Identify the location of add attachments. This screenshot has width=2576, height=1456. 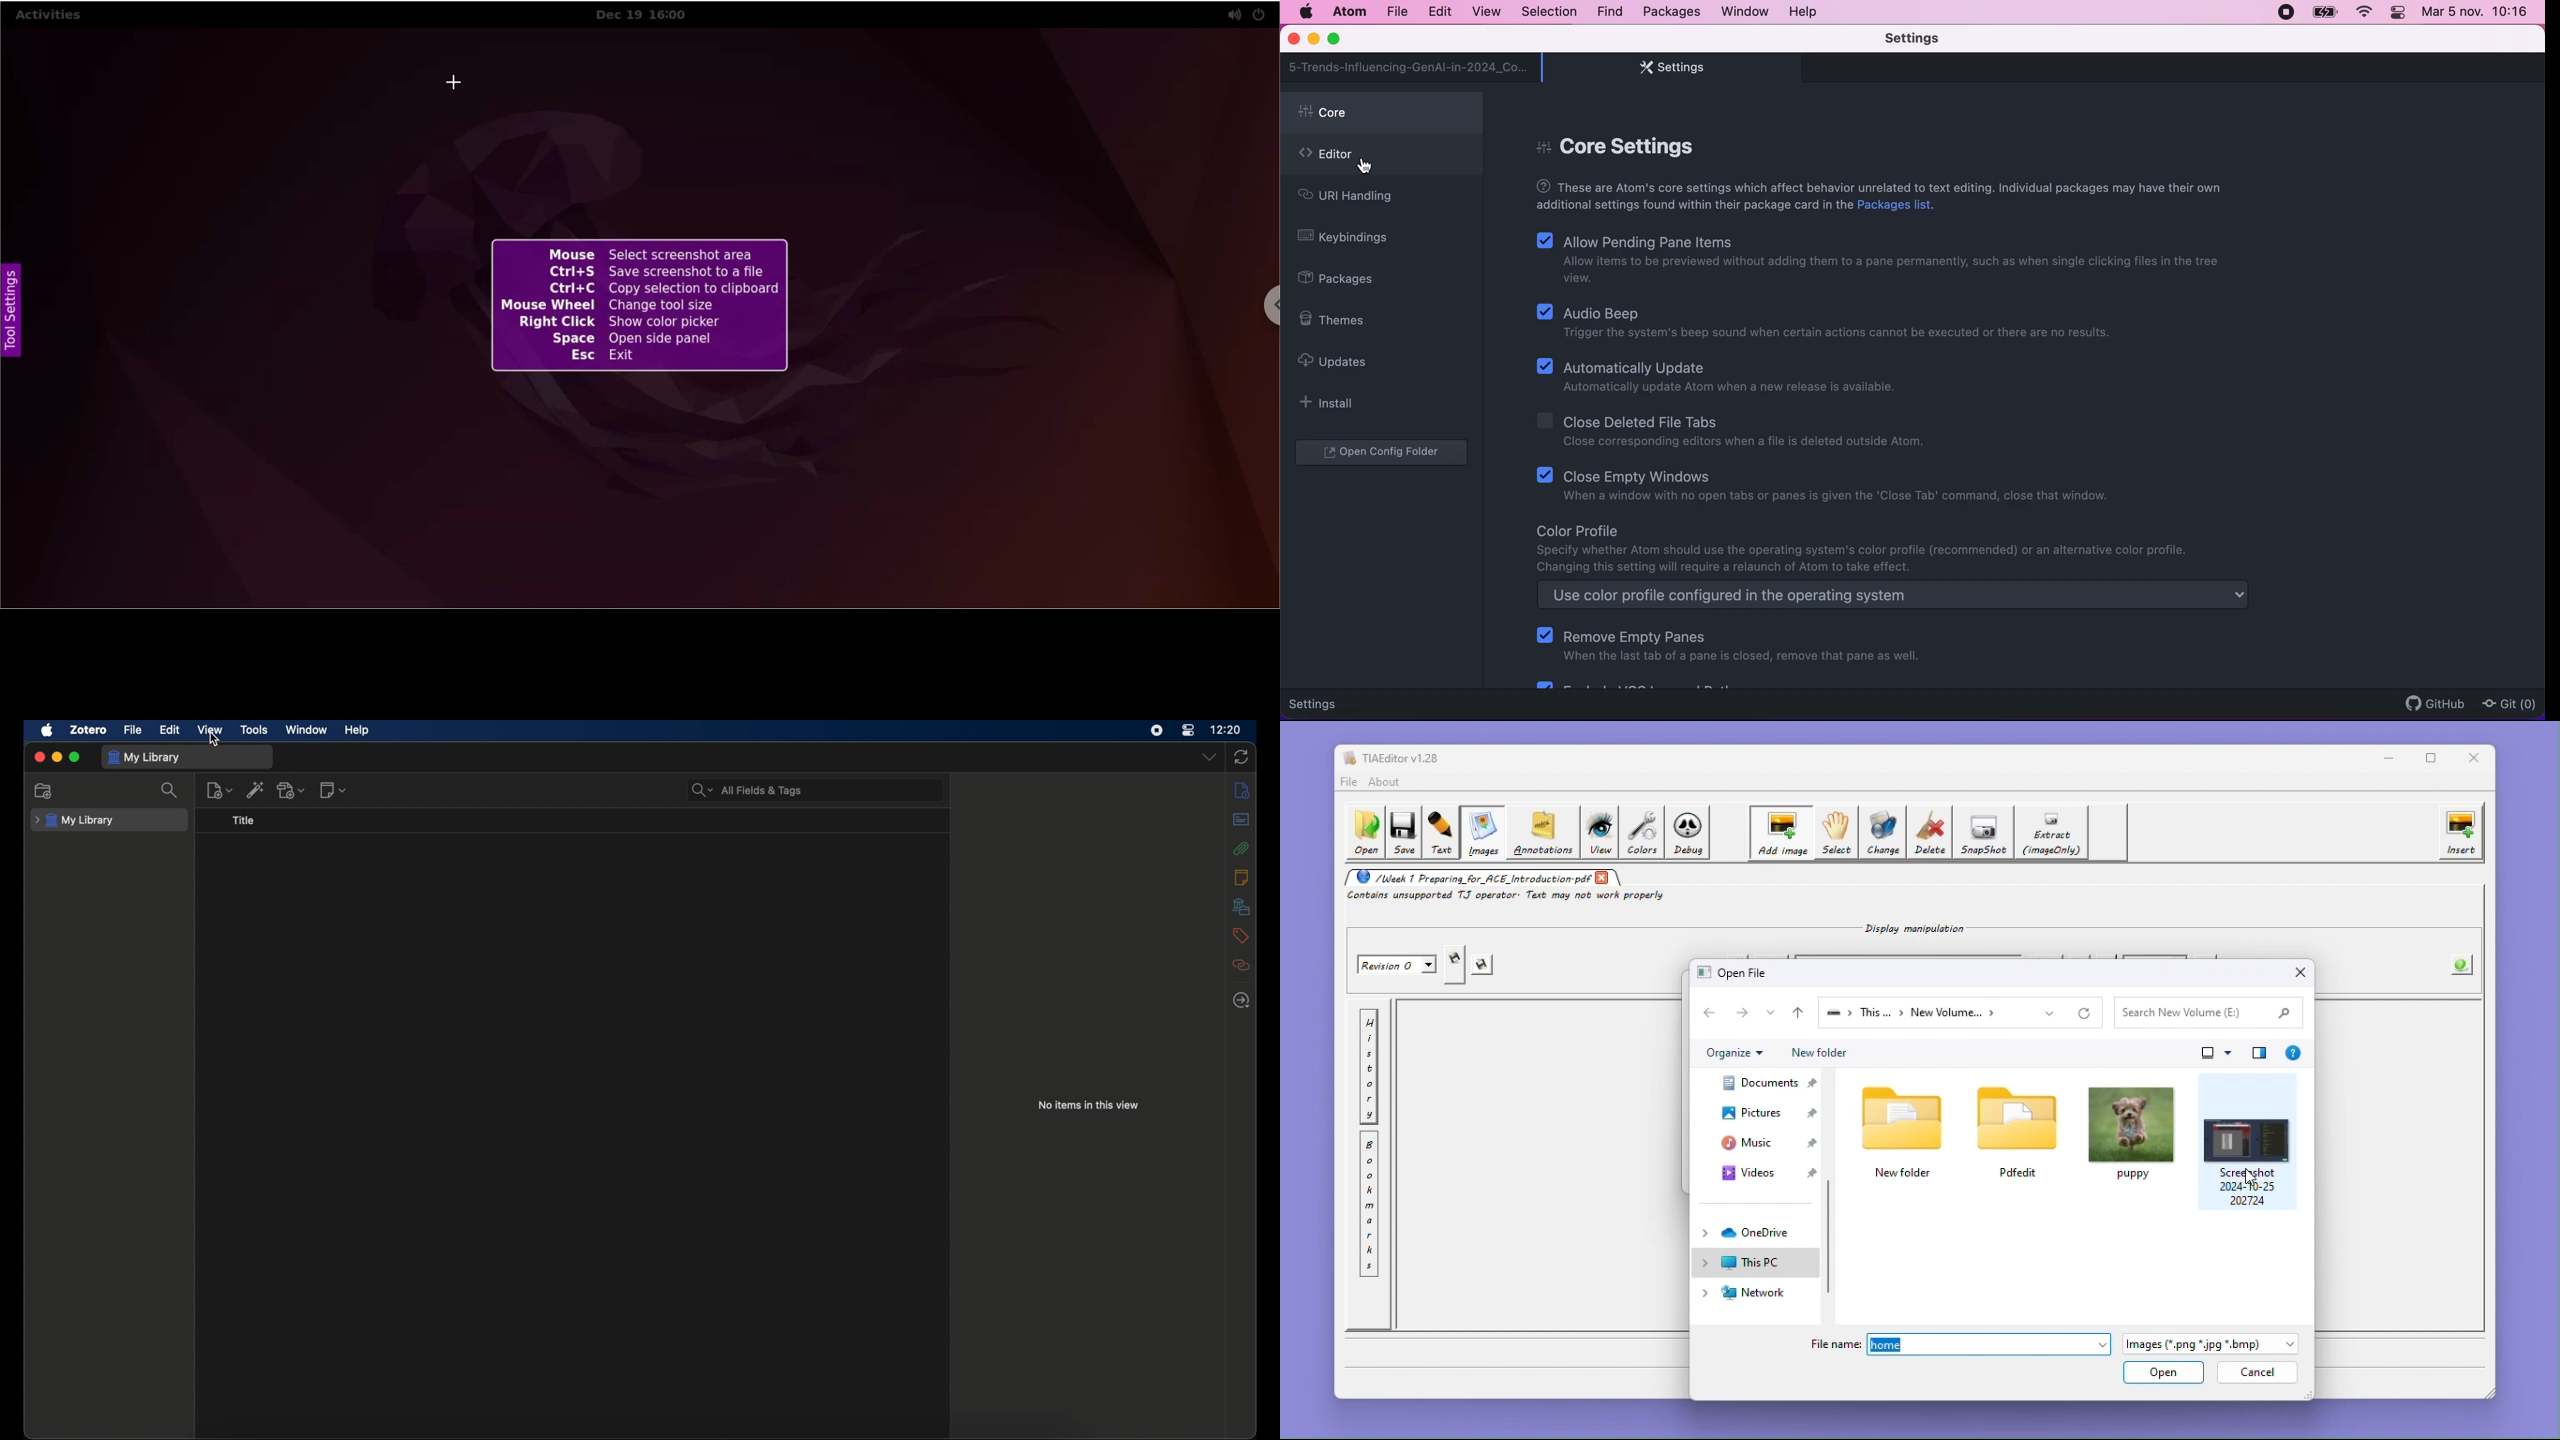
(291, 791).